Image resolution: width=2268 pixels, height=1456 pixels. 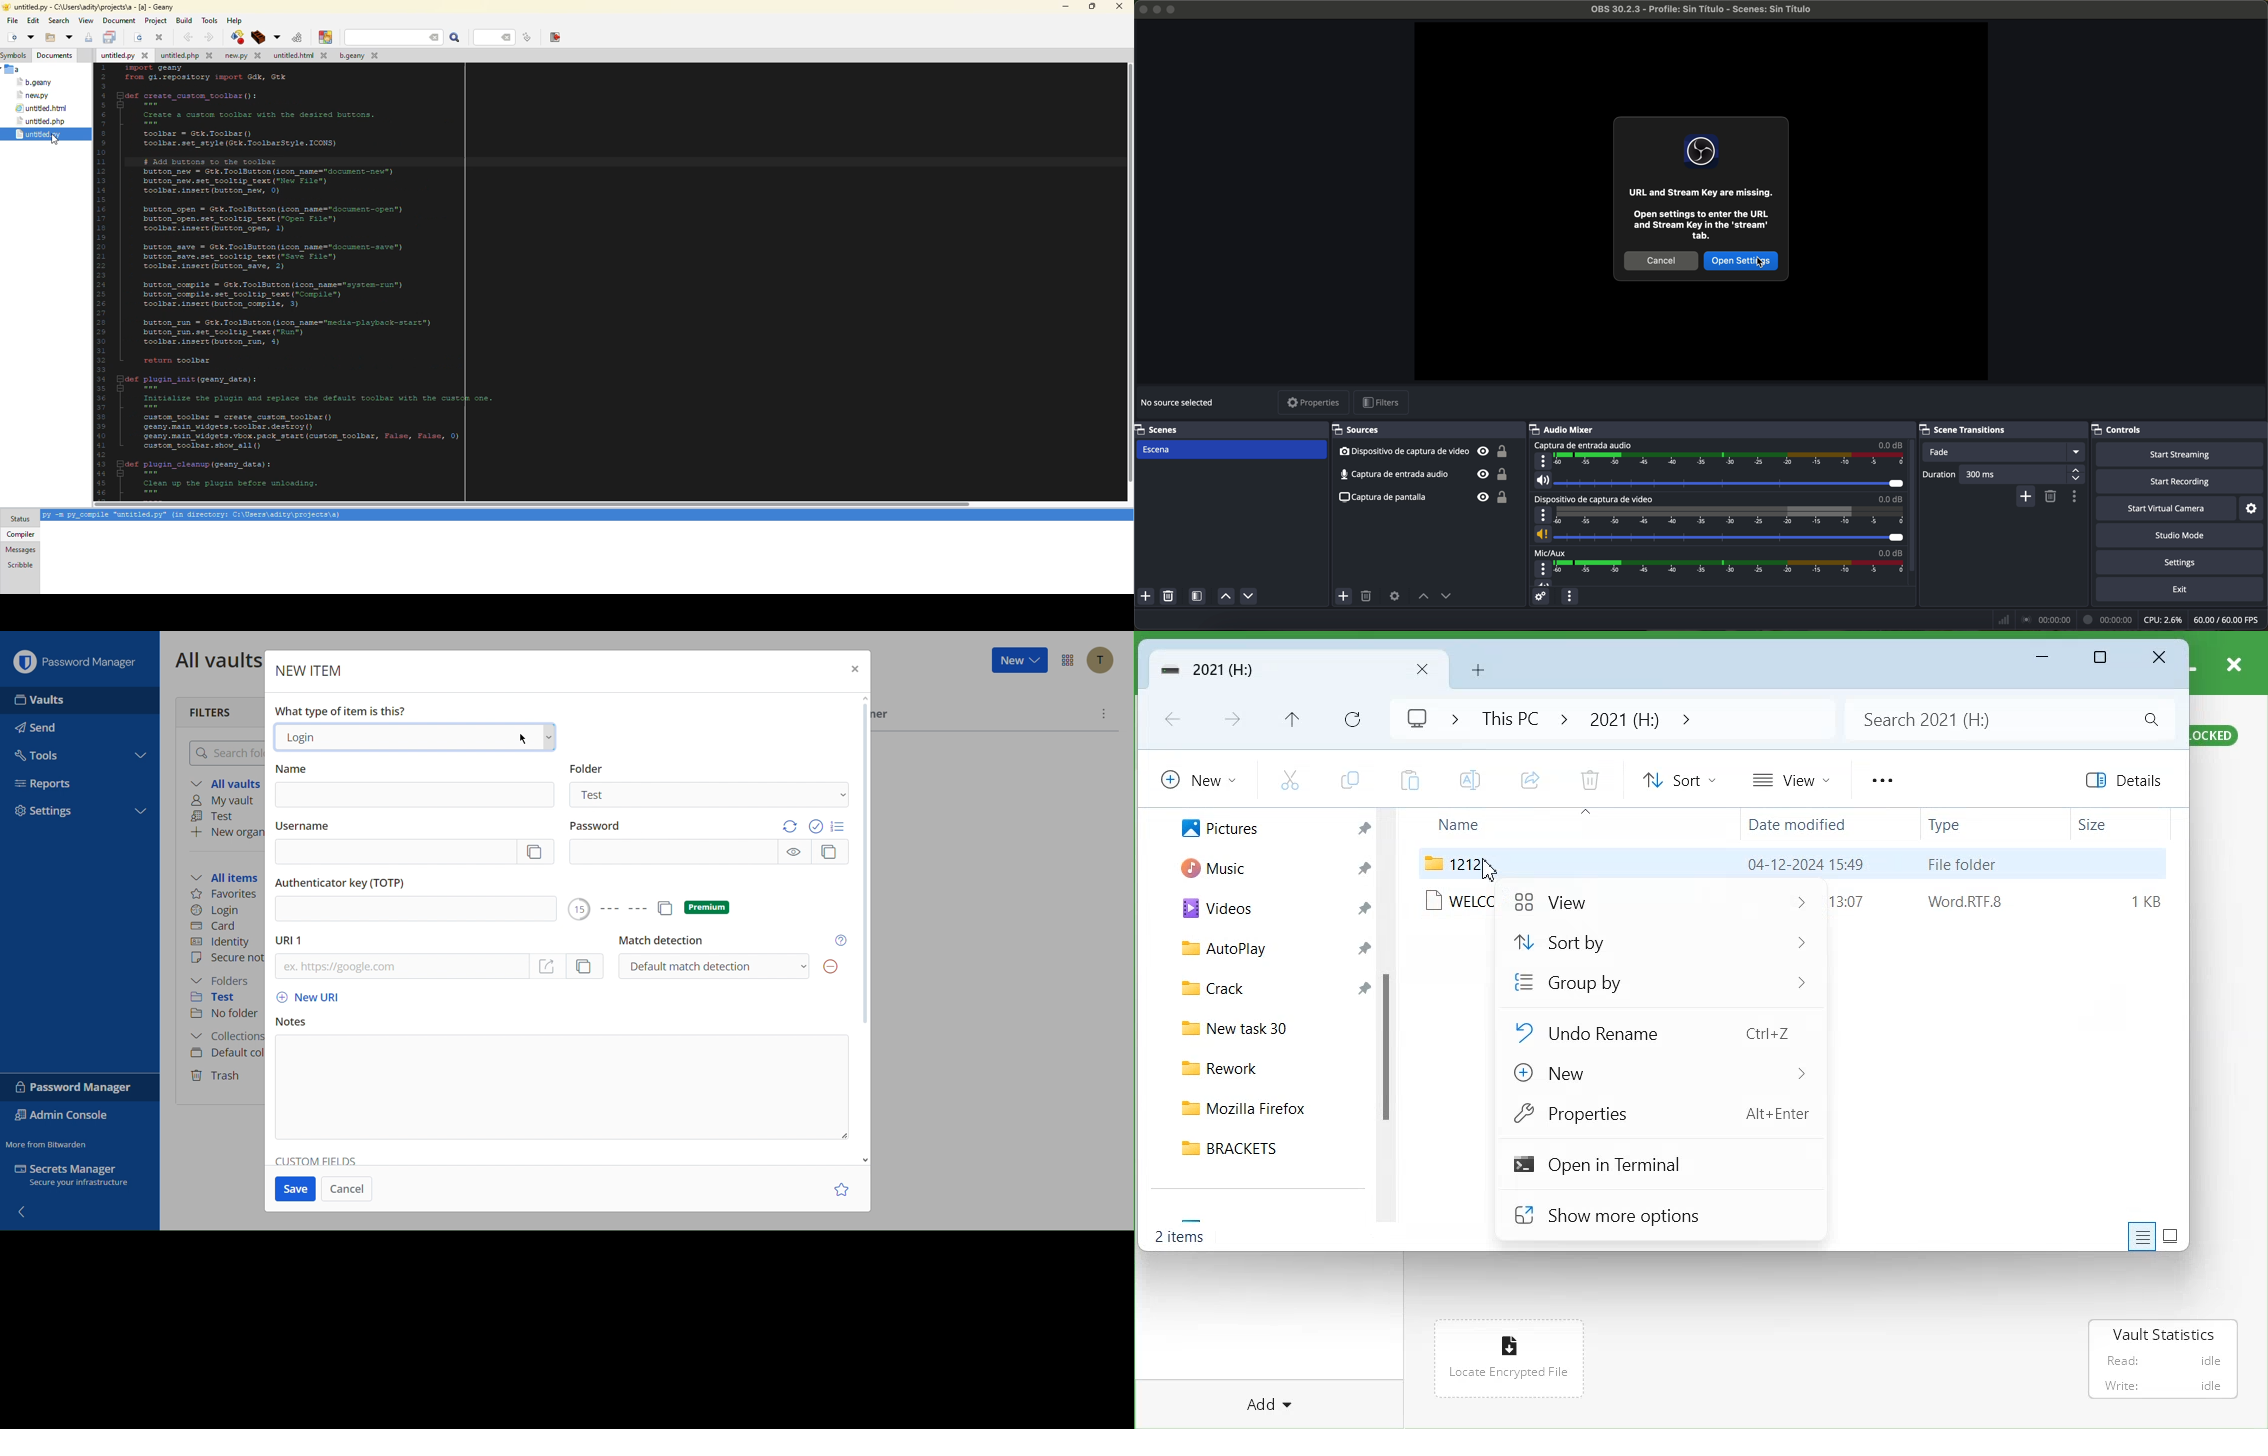 What do you see at coordinates (228, 1035) in the screenshot?
I see `Collections` at bounding box center [228, 1035].